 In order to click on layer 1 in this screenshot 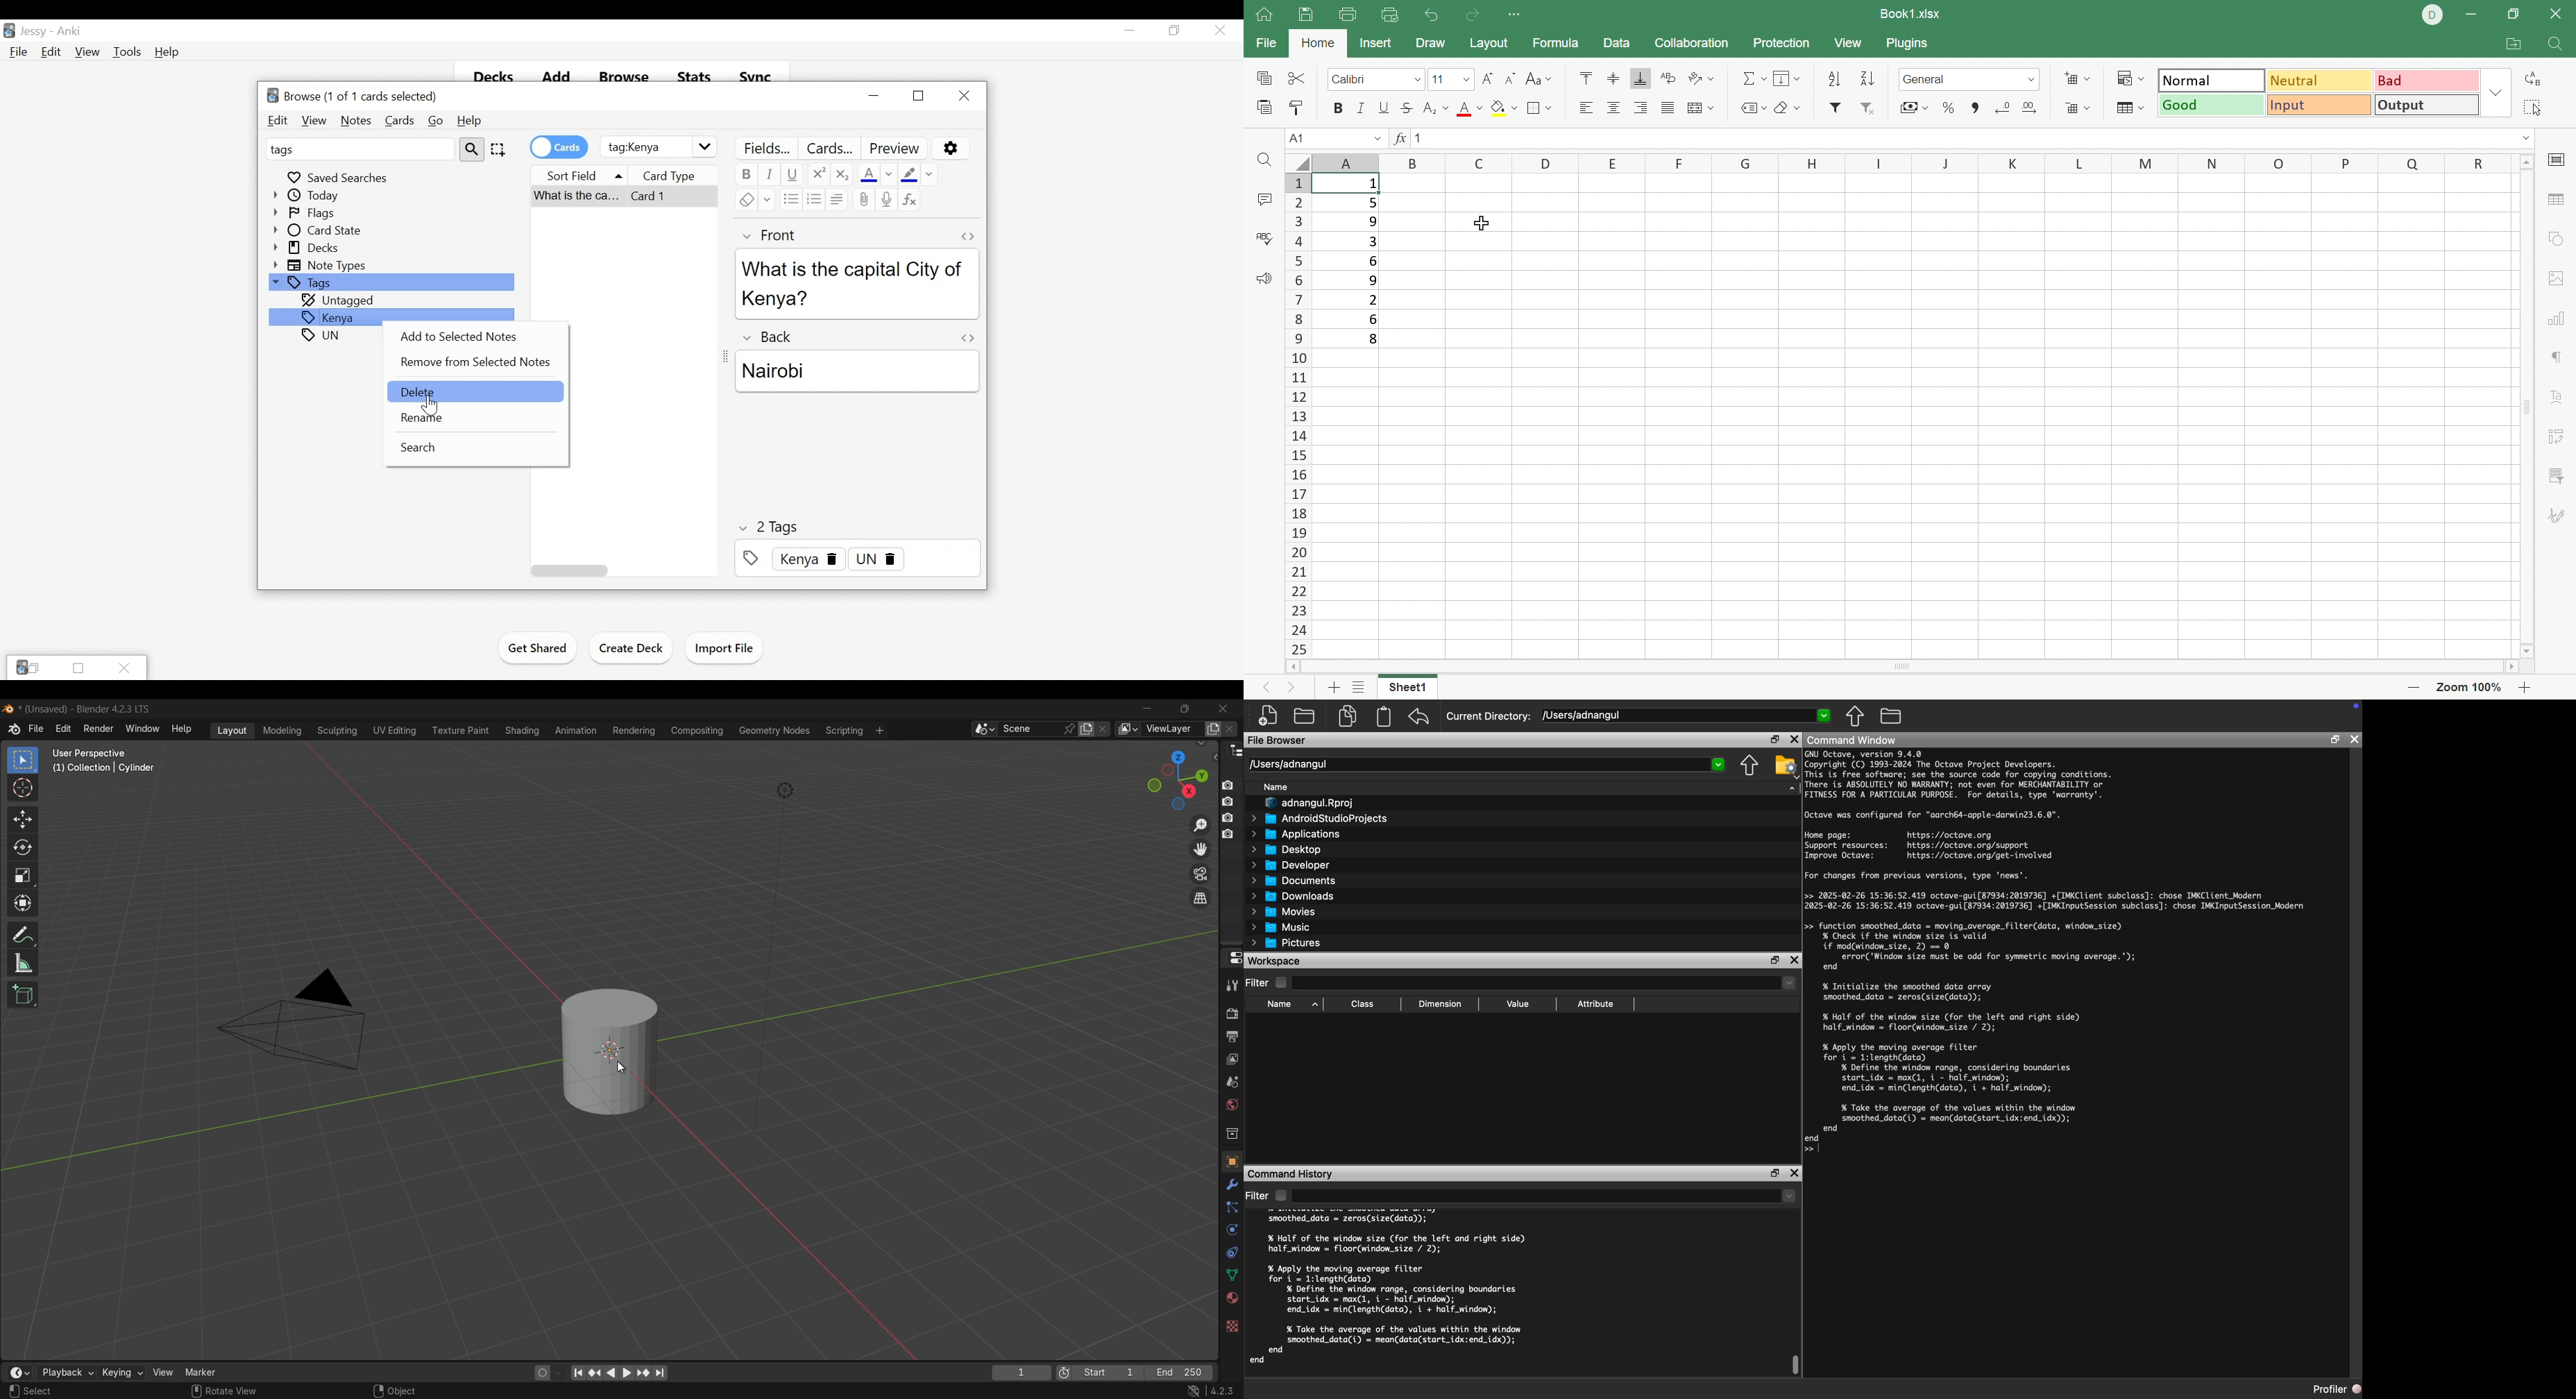, I will do `click(1230, 785)`.